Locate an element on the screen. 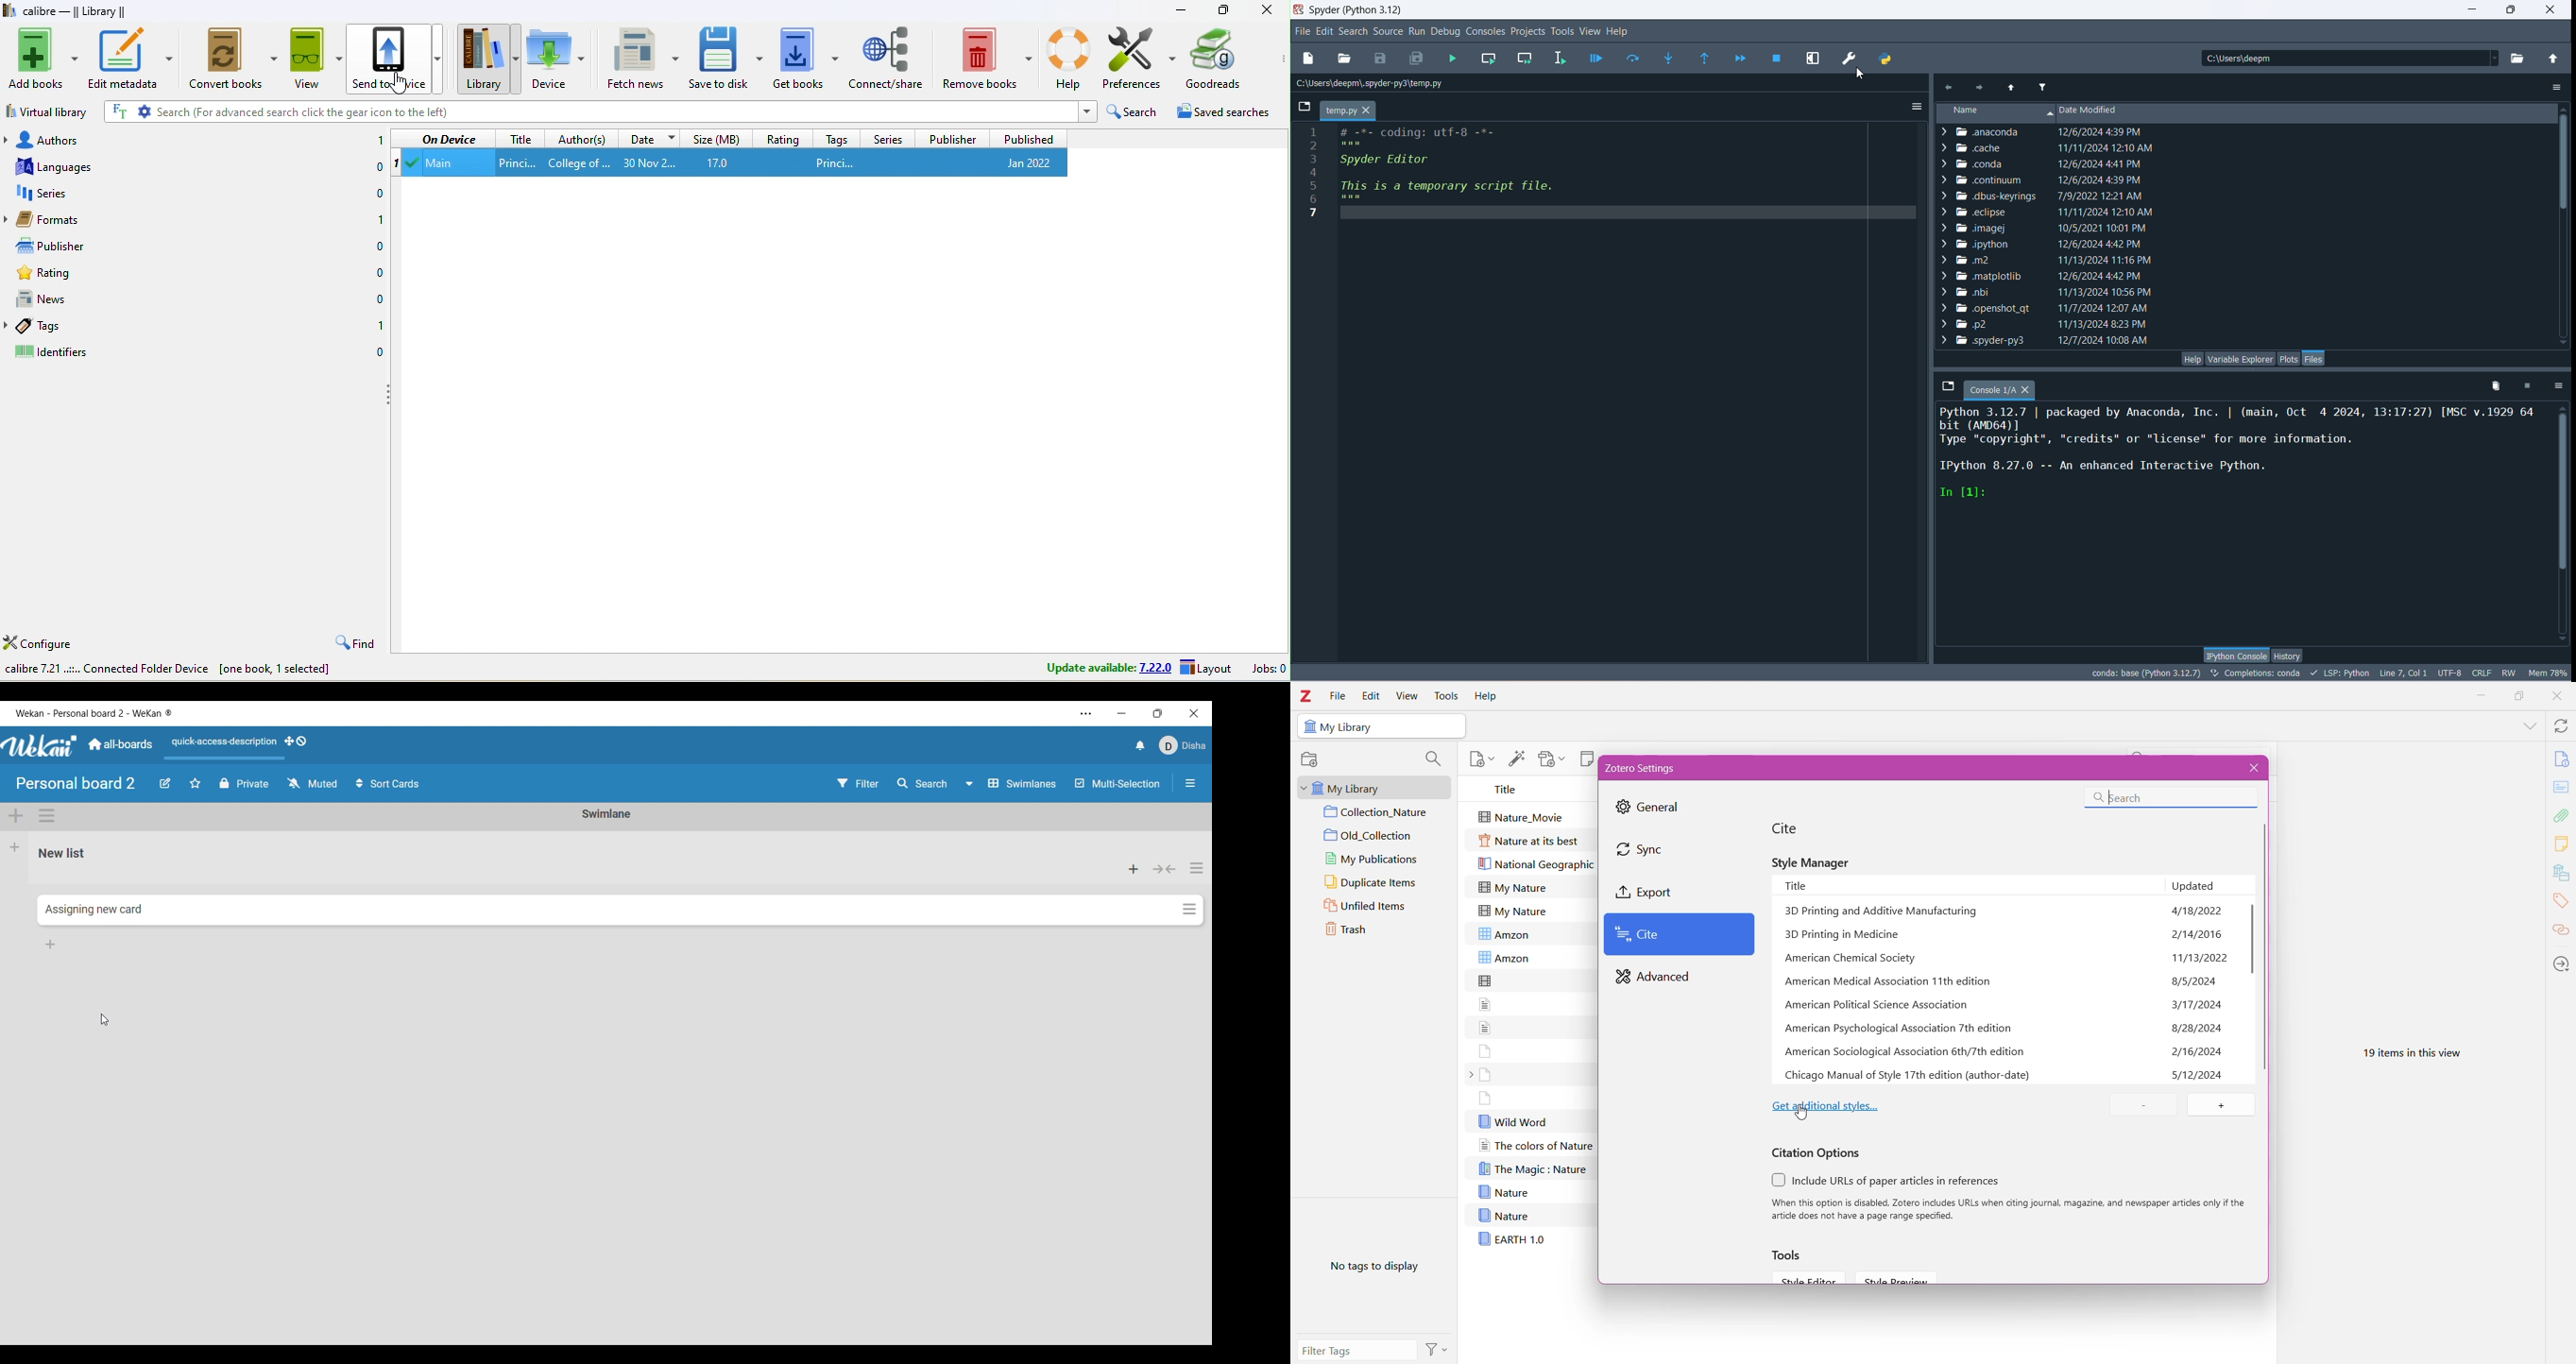 Image resolution: width=2576 pixels, height=1372 pixels. virtual library is located at coordinates (45, 111).